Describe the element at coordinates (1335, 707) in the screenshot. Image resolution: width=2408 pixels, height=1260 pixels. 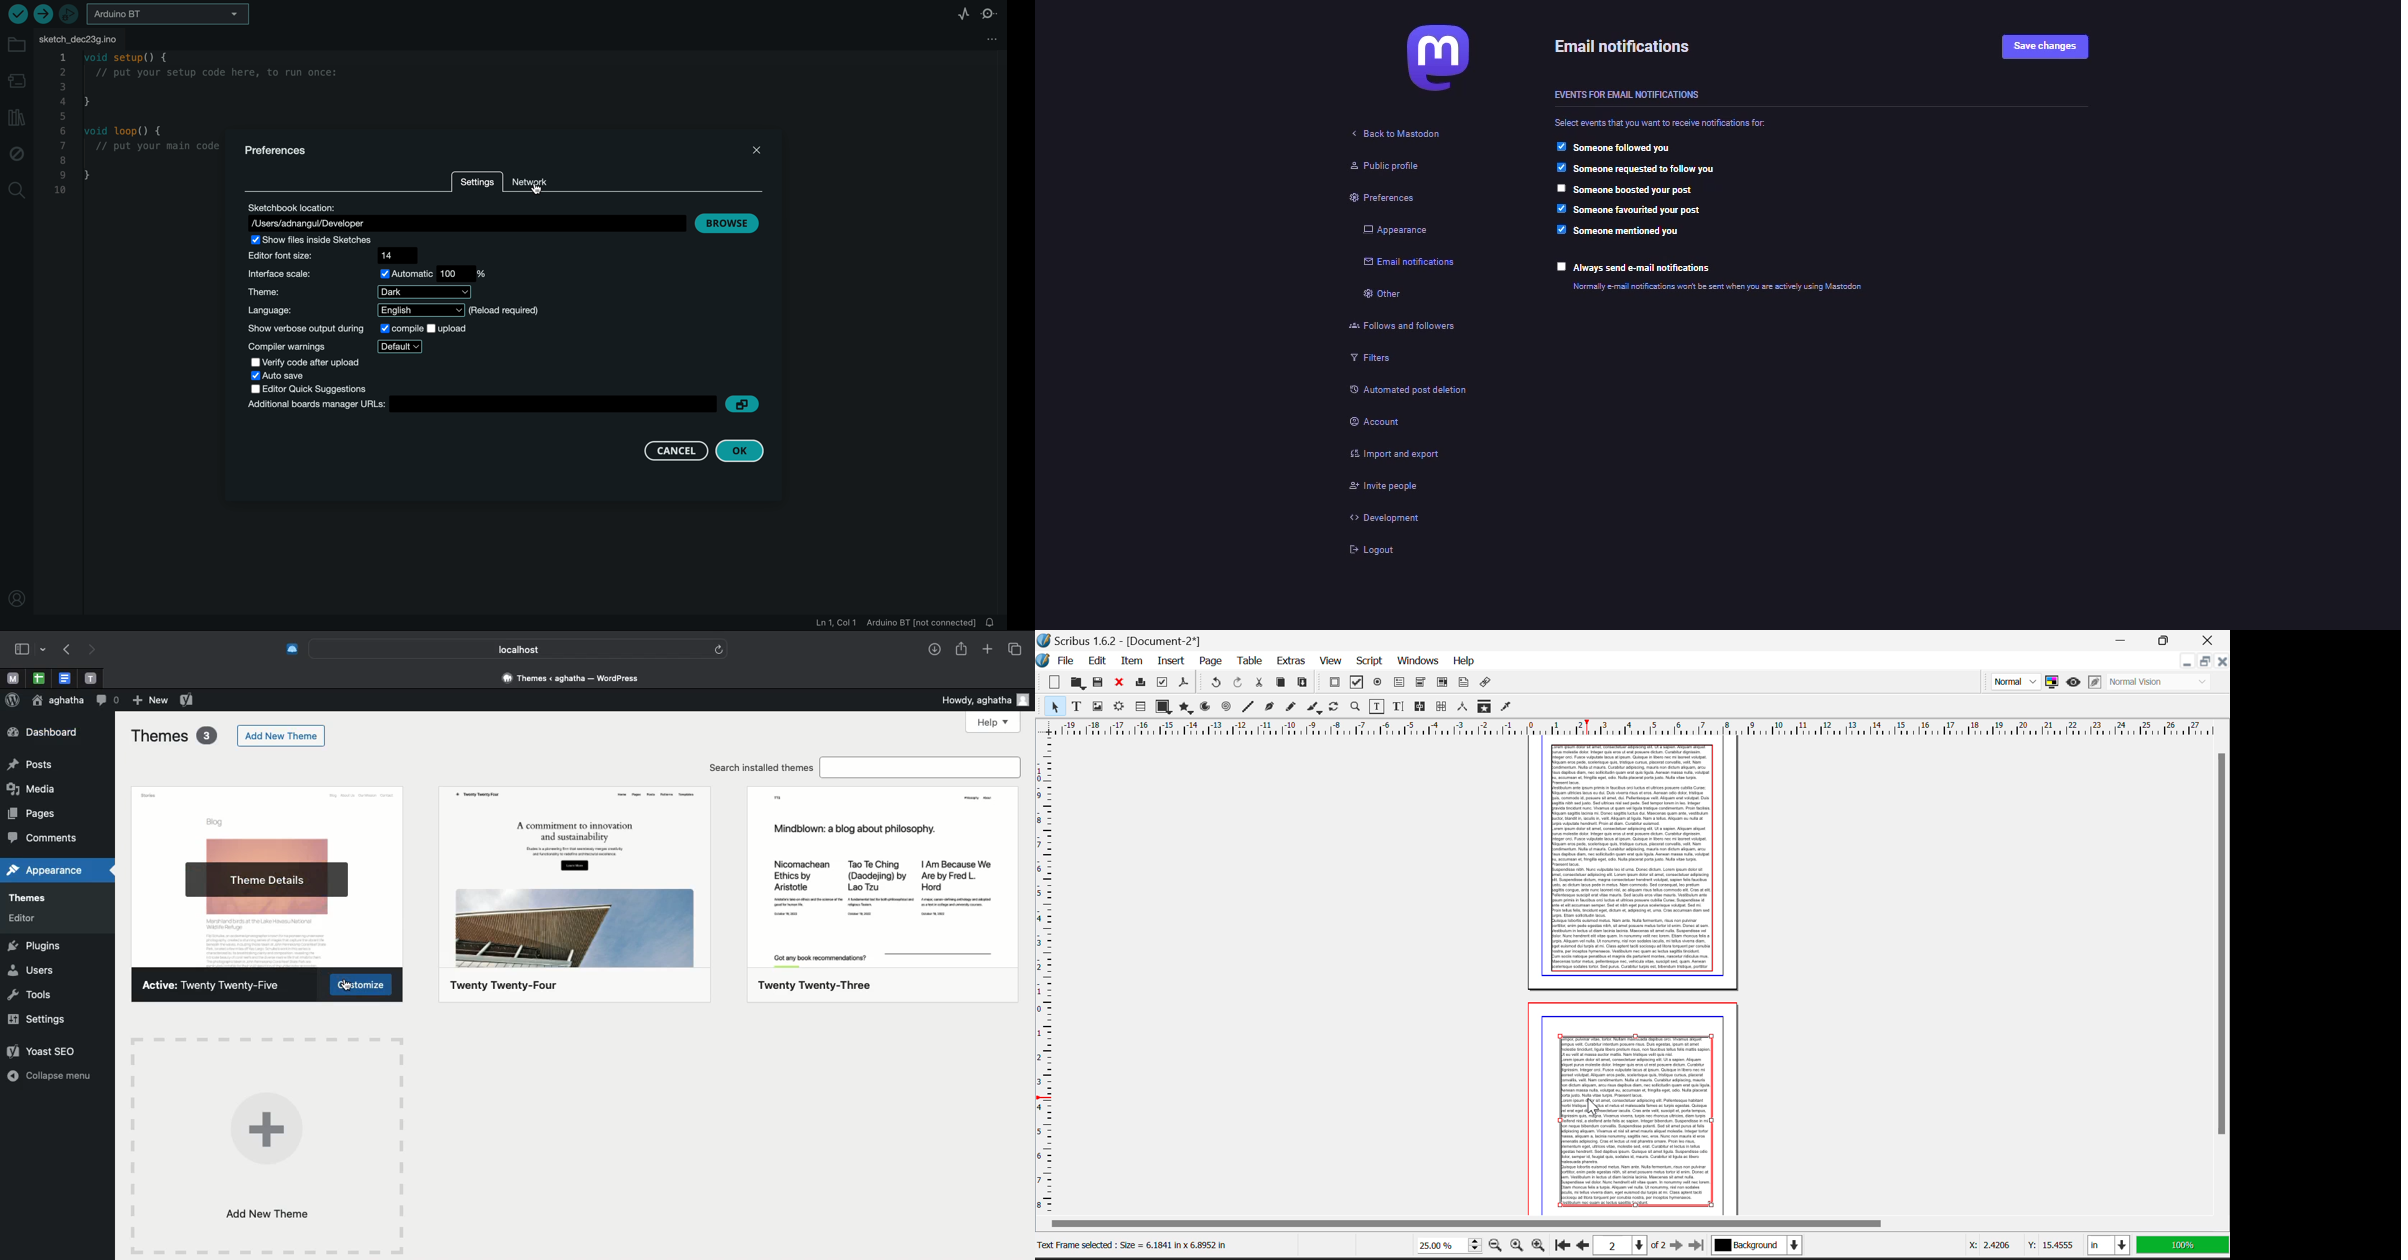
I see `Rotate Image` at that location.